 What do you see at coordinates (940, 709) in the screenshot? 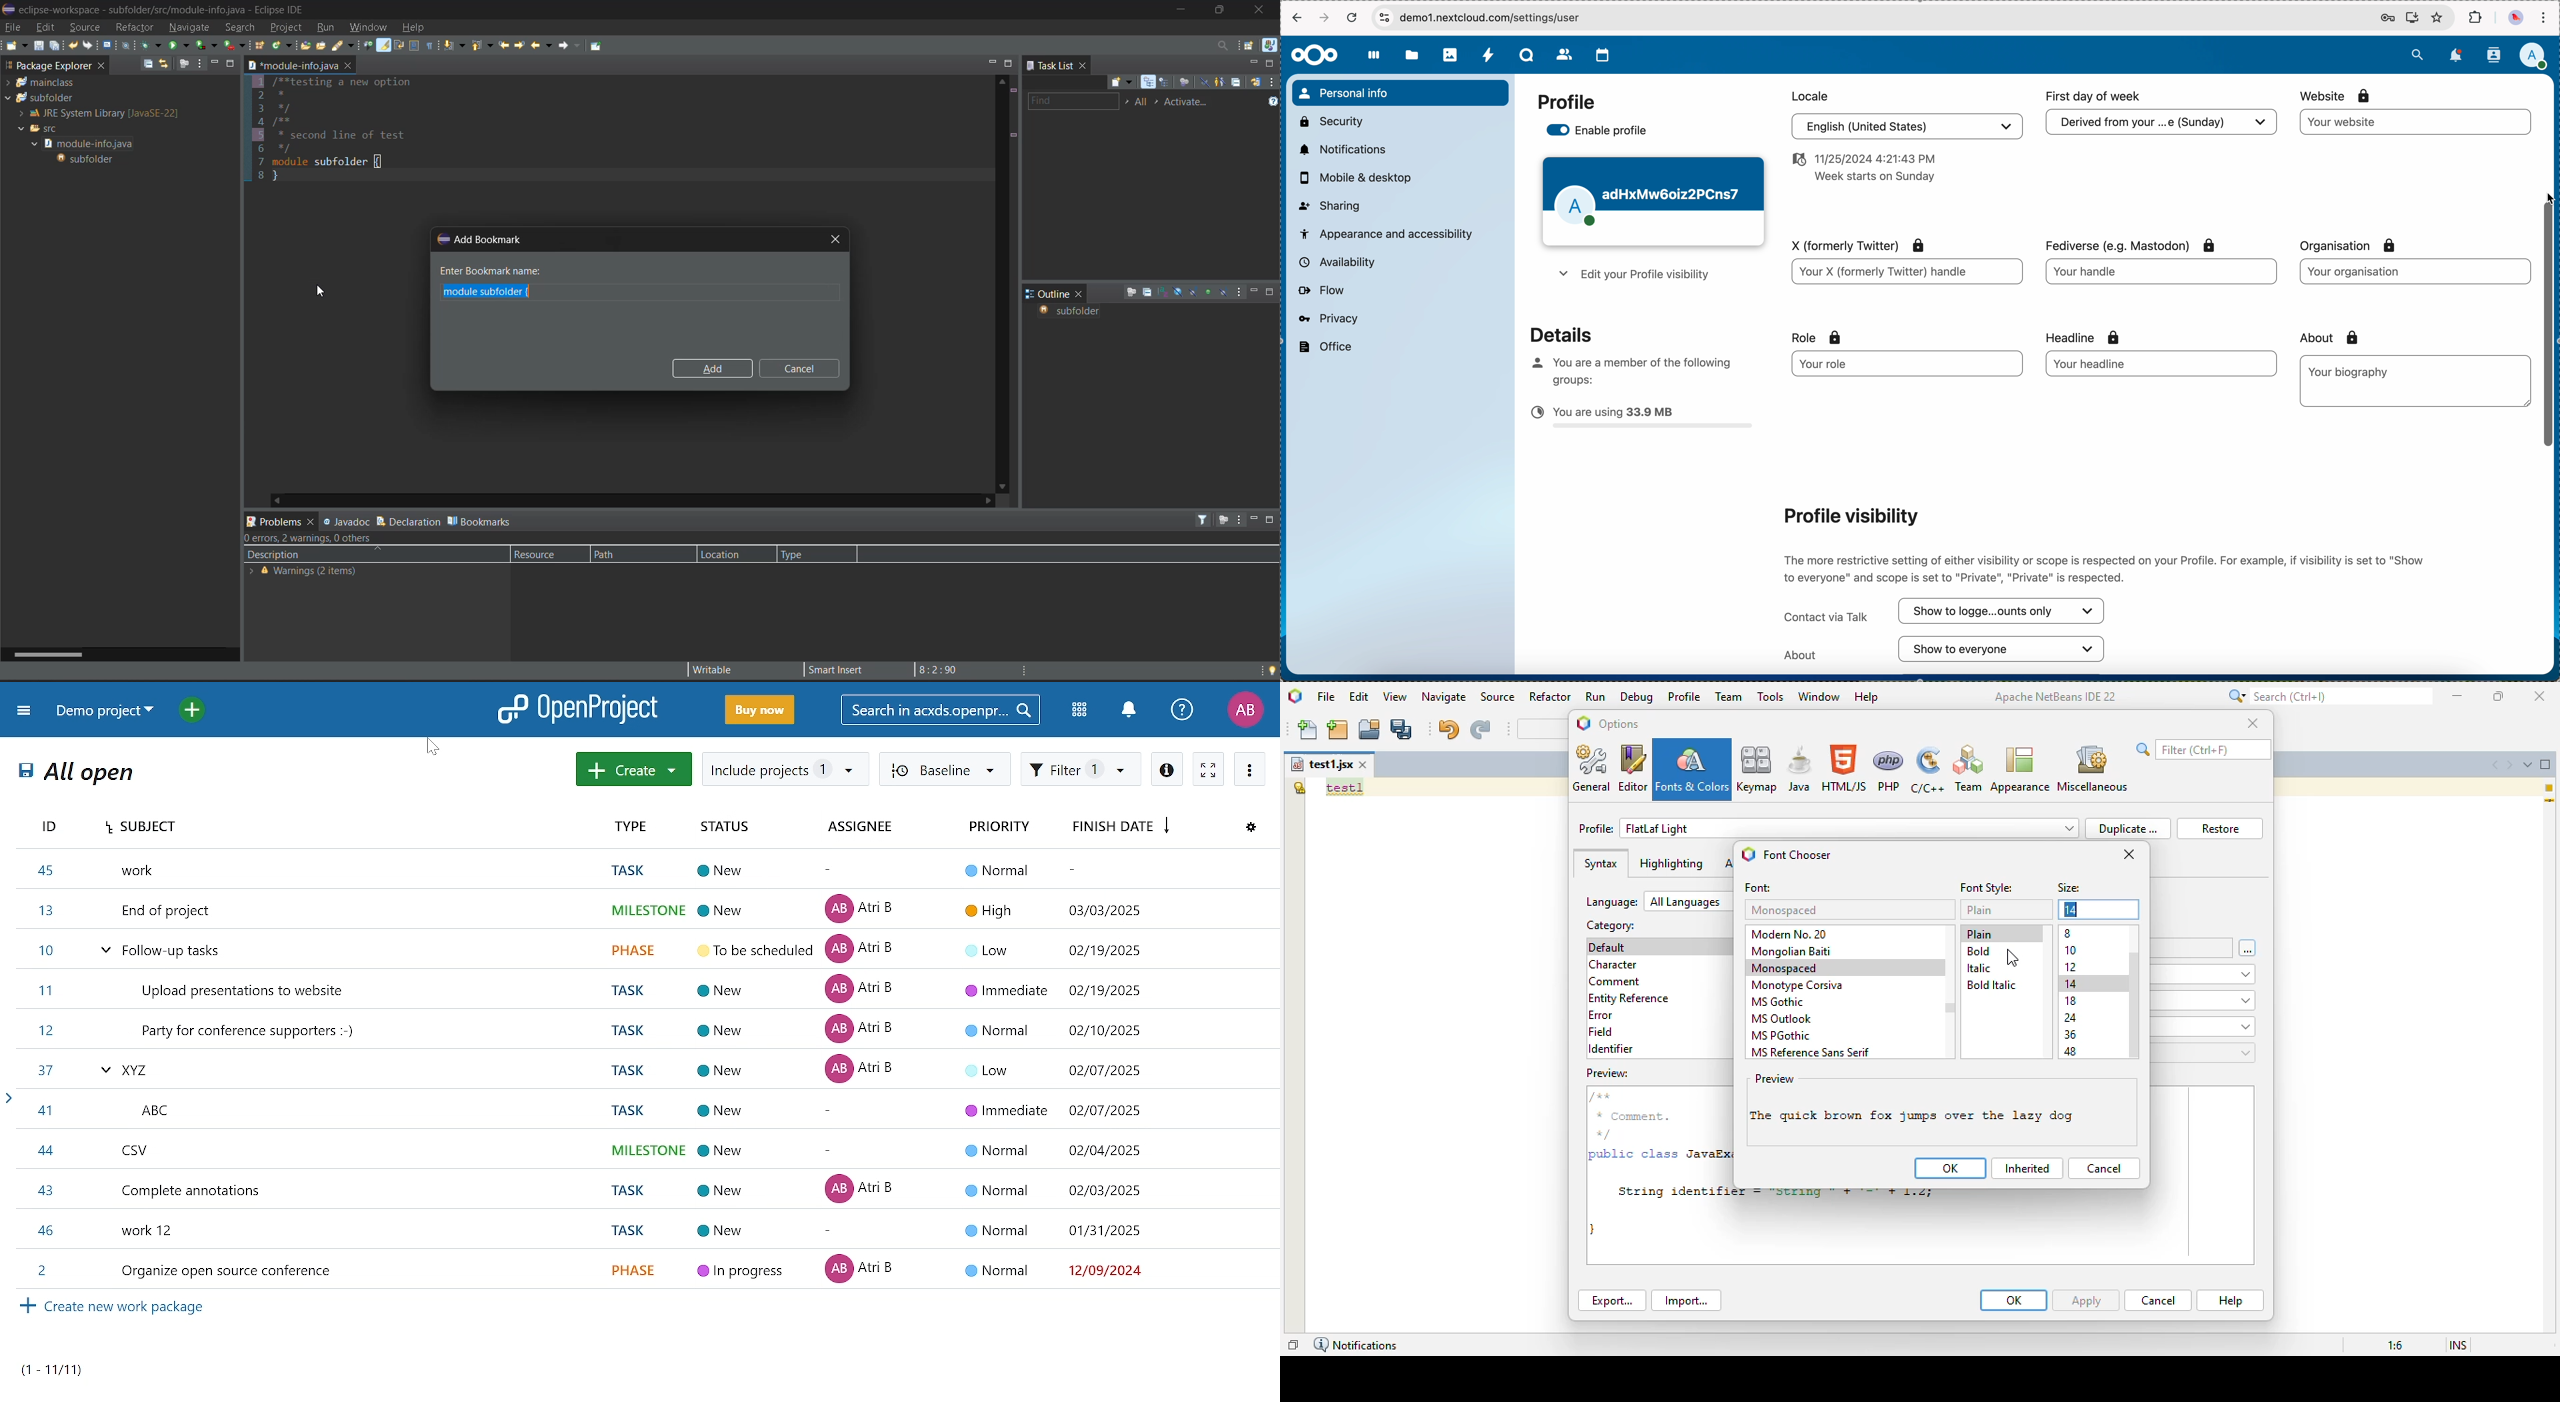
I see `search` at bounding box center [940, 709].